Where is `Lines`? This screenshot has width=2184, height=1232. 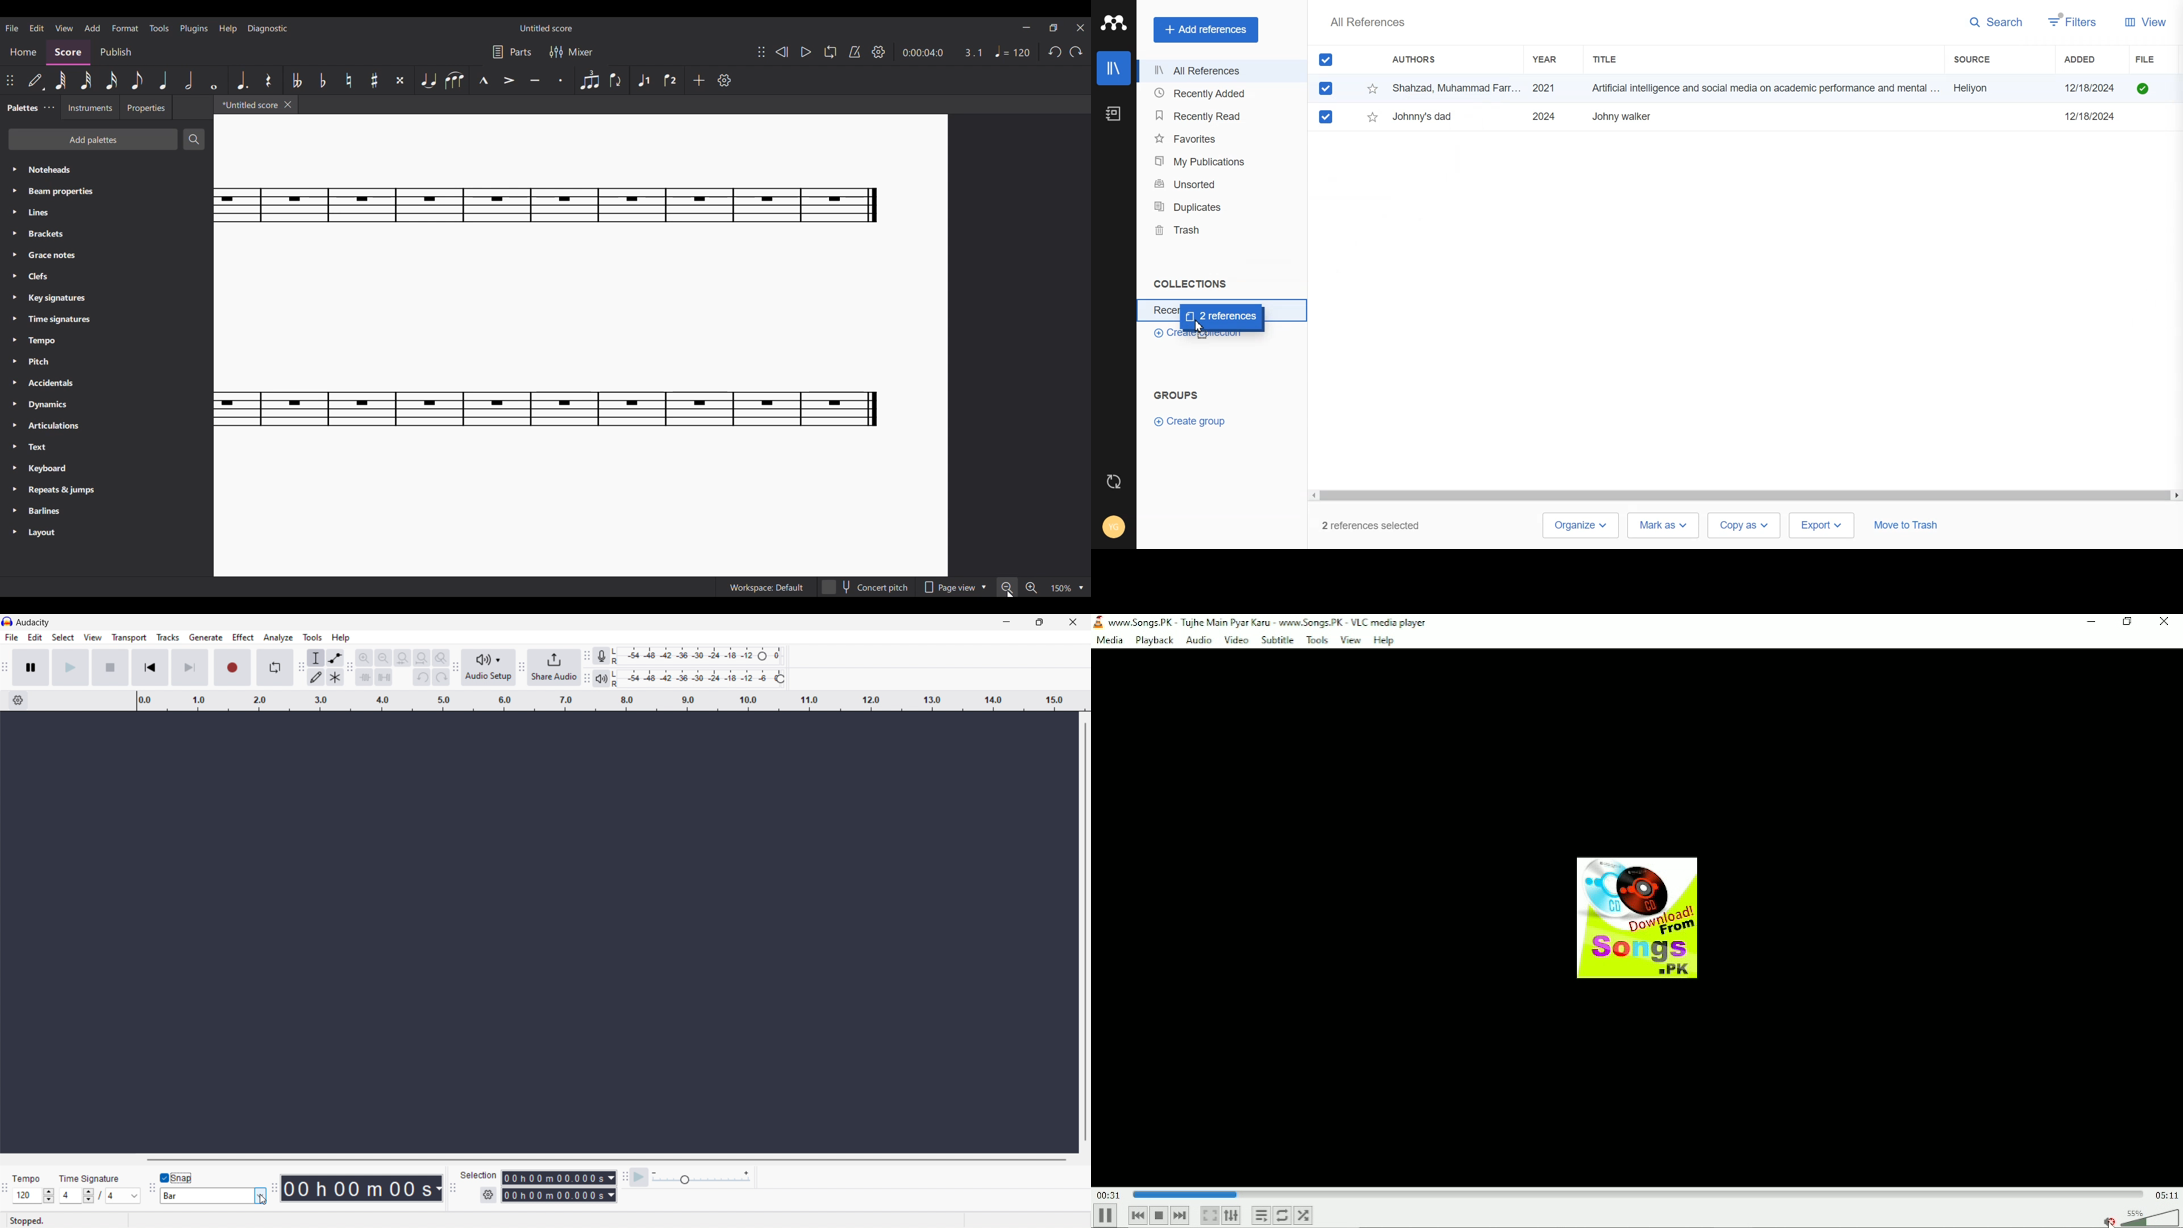 Lines is located at coordinates (106, 212).